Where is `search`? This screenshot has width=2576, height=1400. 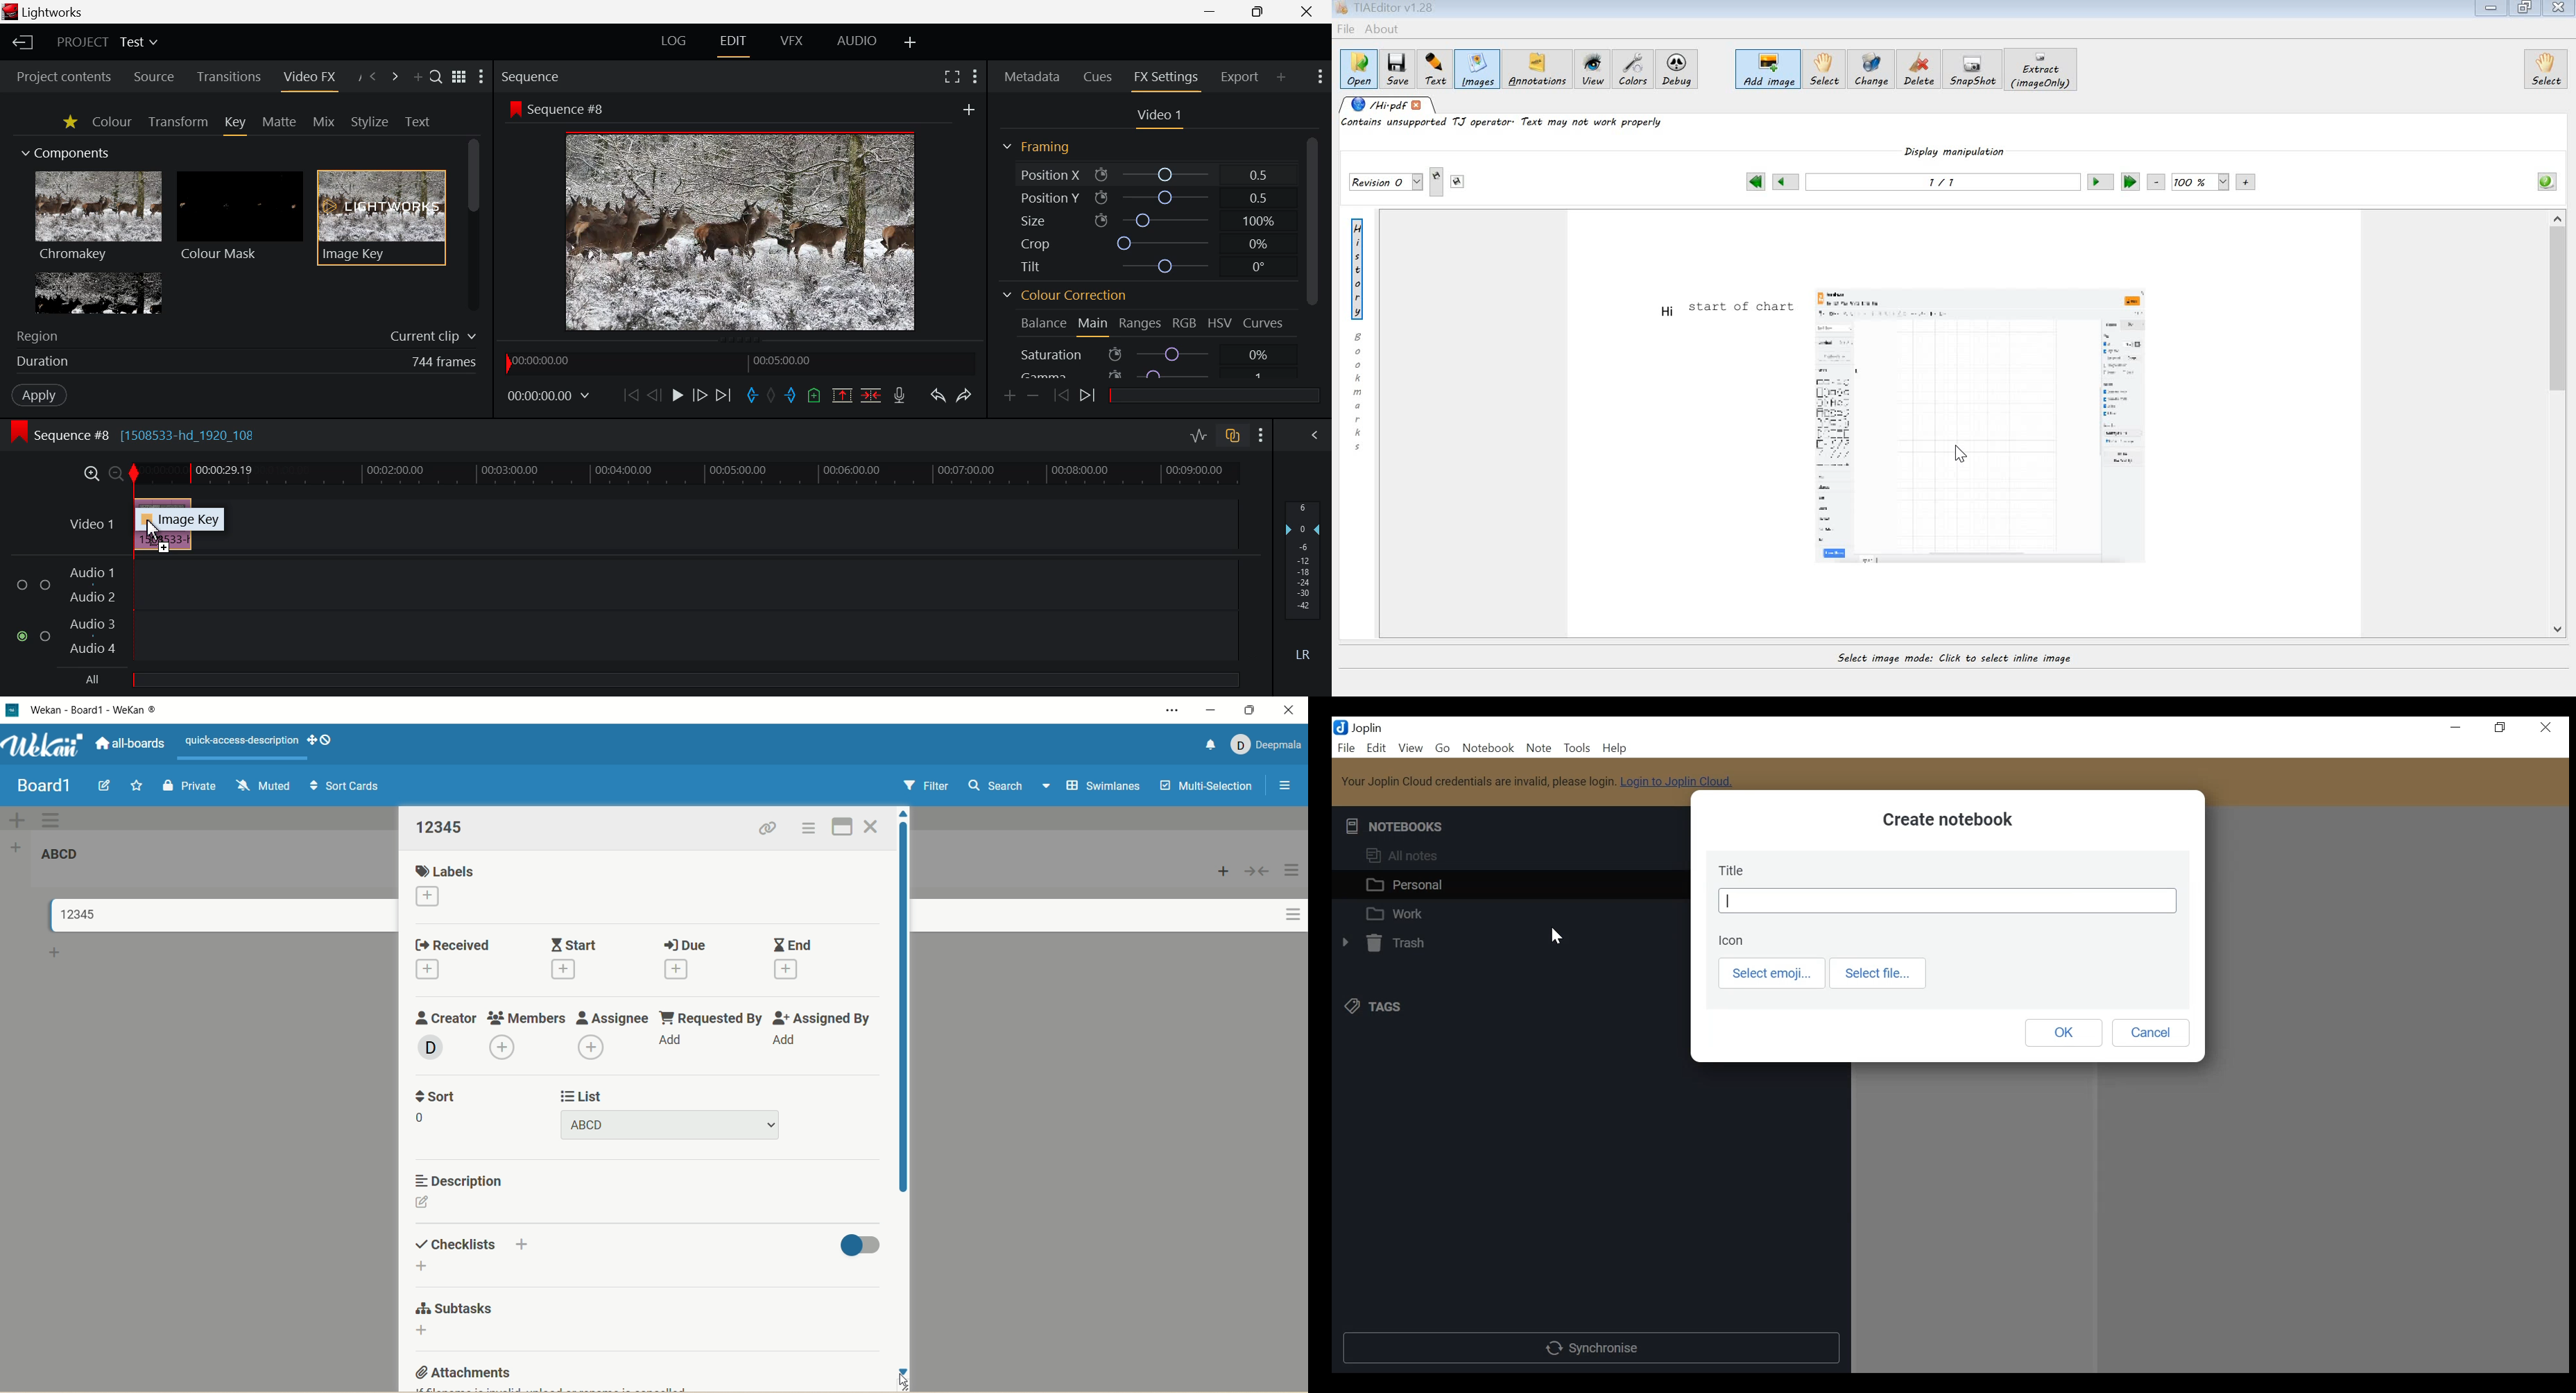 search is located at coordinates (1009, 787).